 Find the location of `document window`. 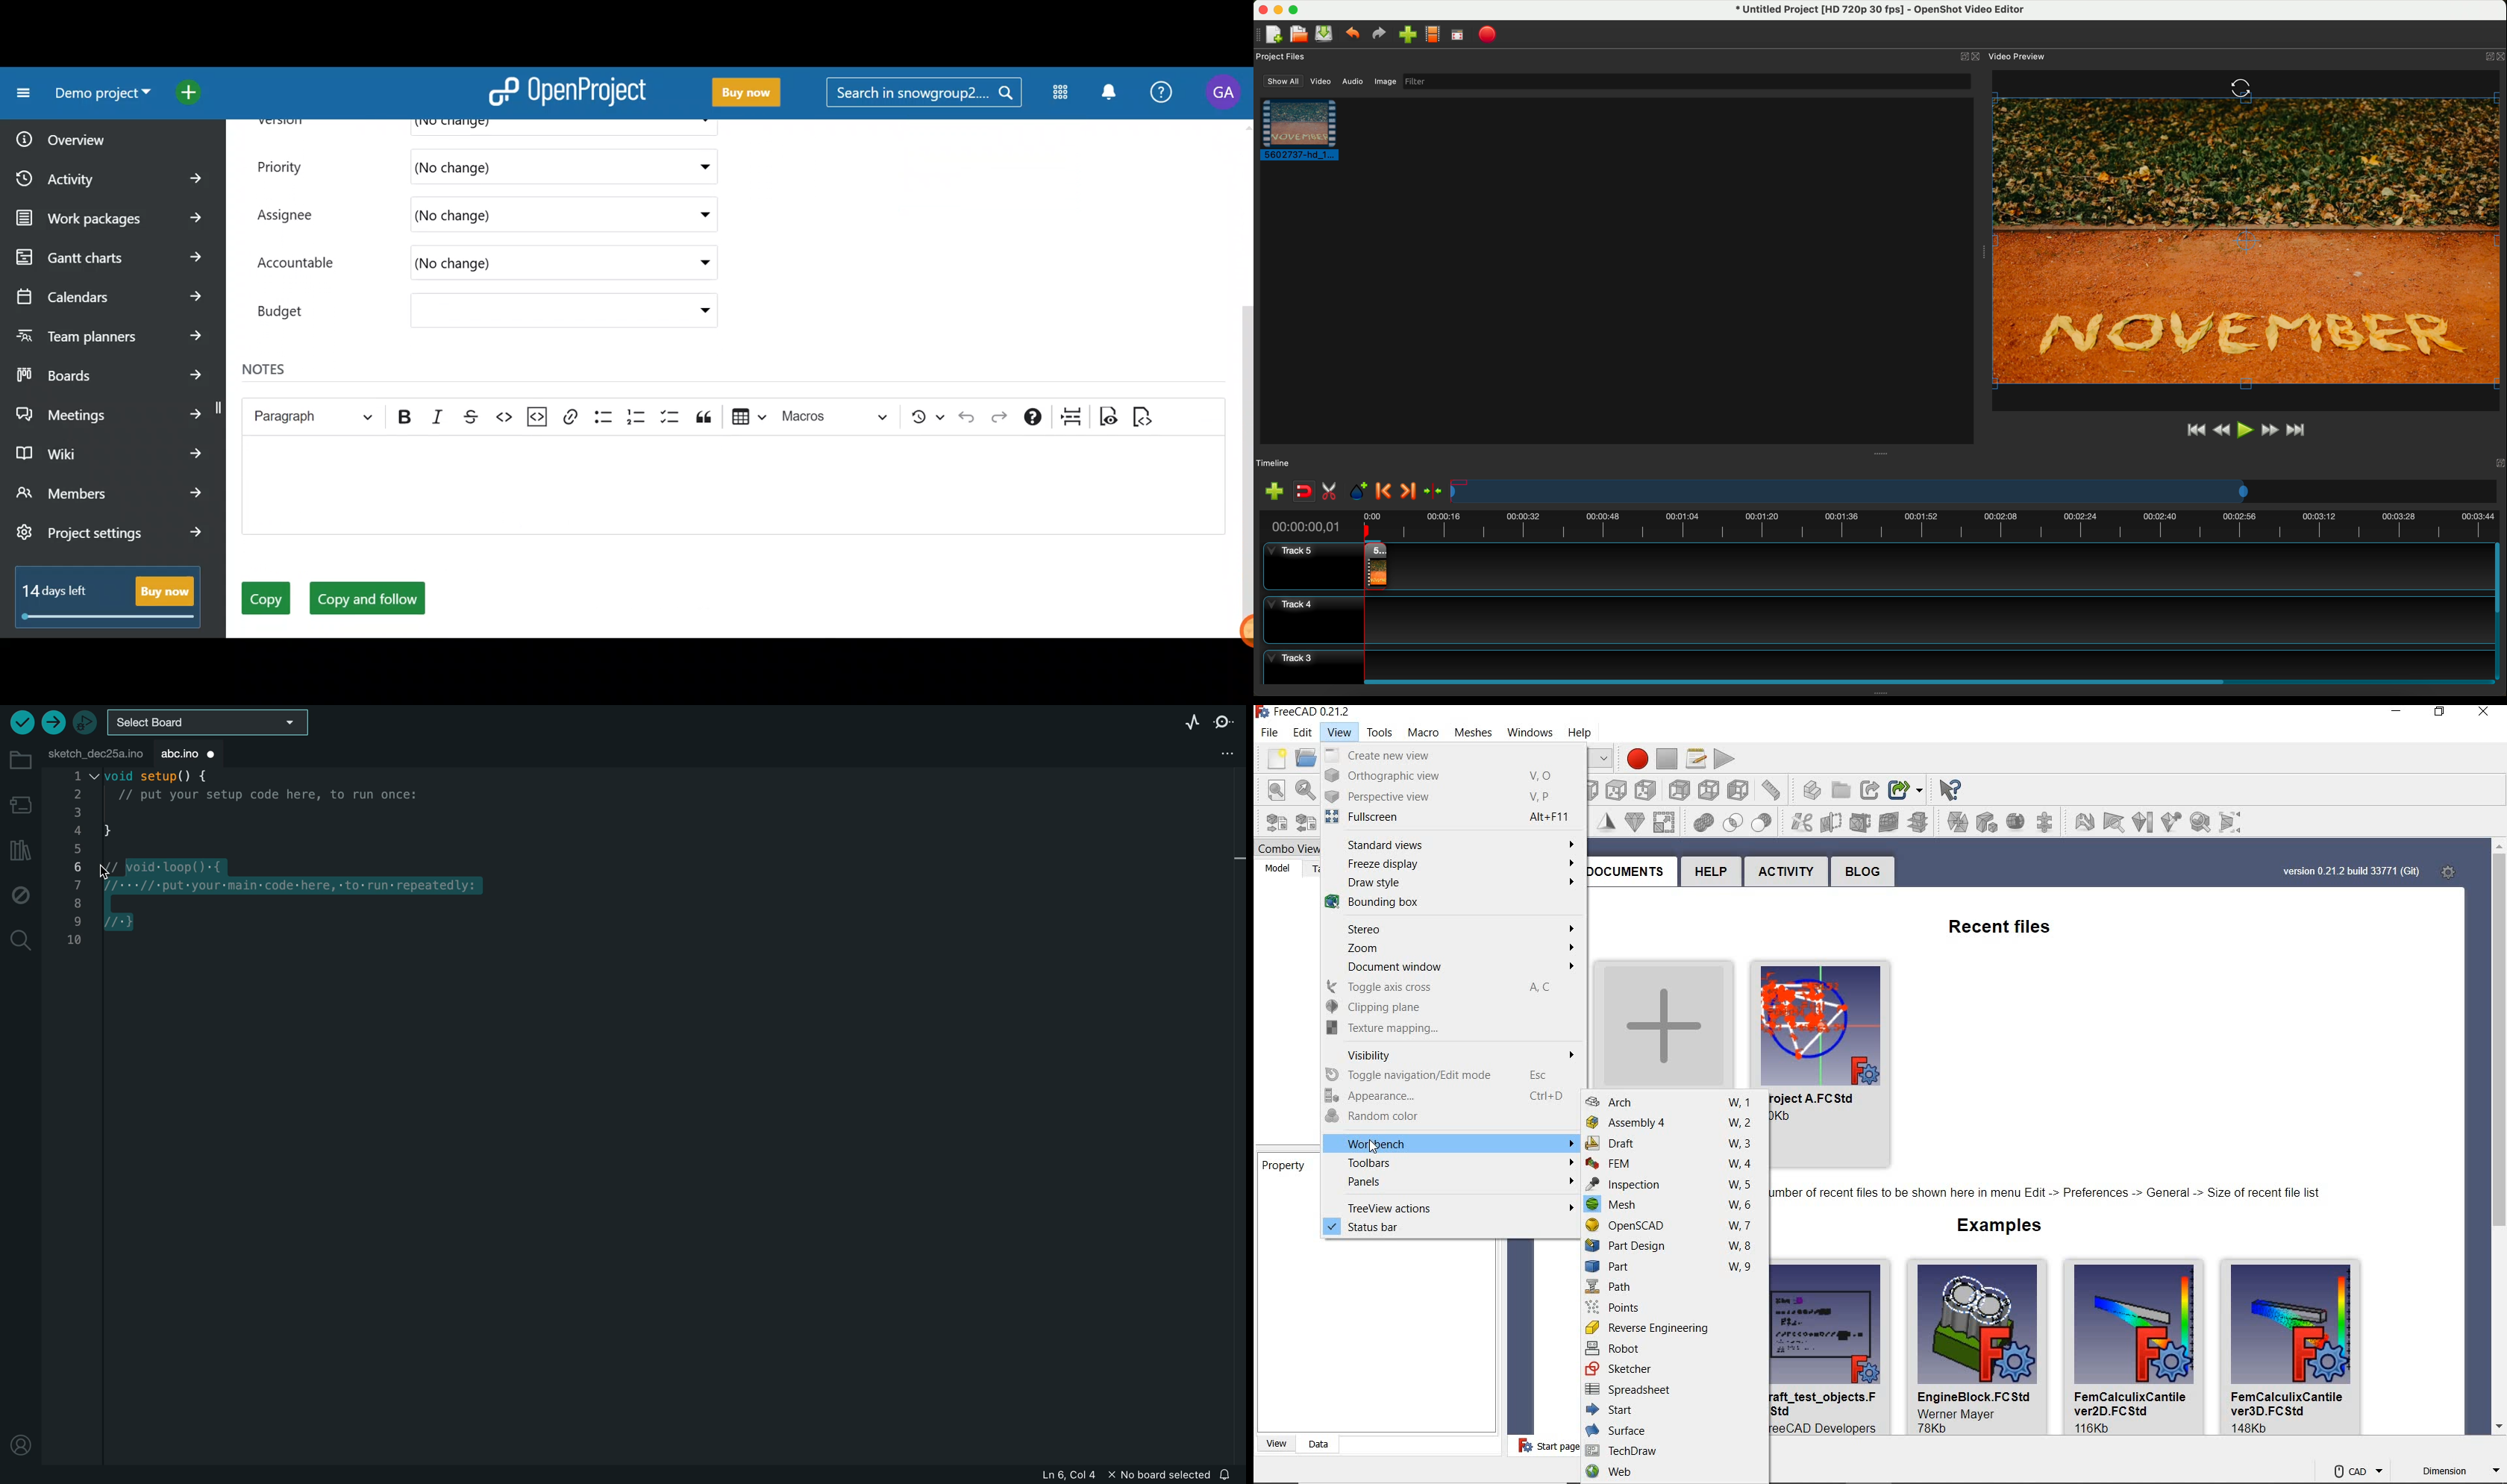

document window is located at coordinates (1446, 968).